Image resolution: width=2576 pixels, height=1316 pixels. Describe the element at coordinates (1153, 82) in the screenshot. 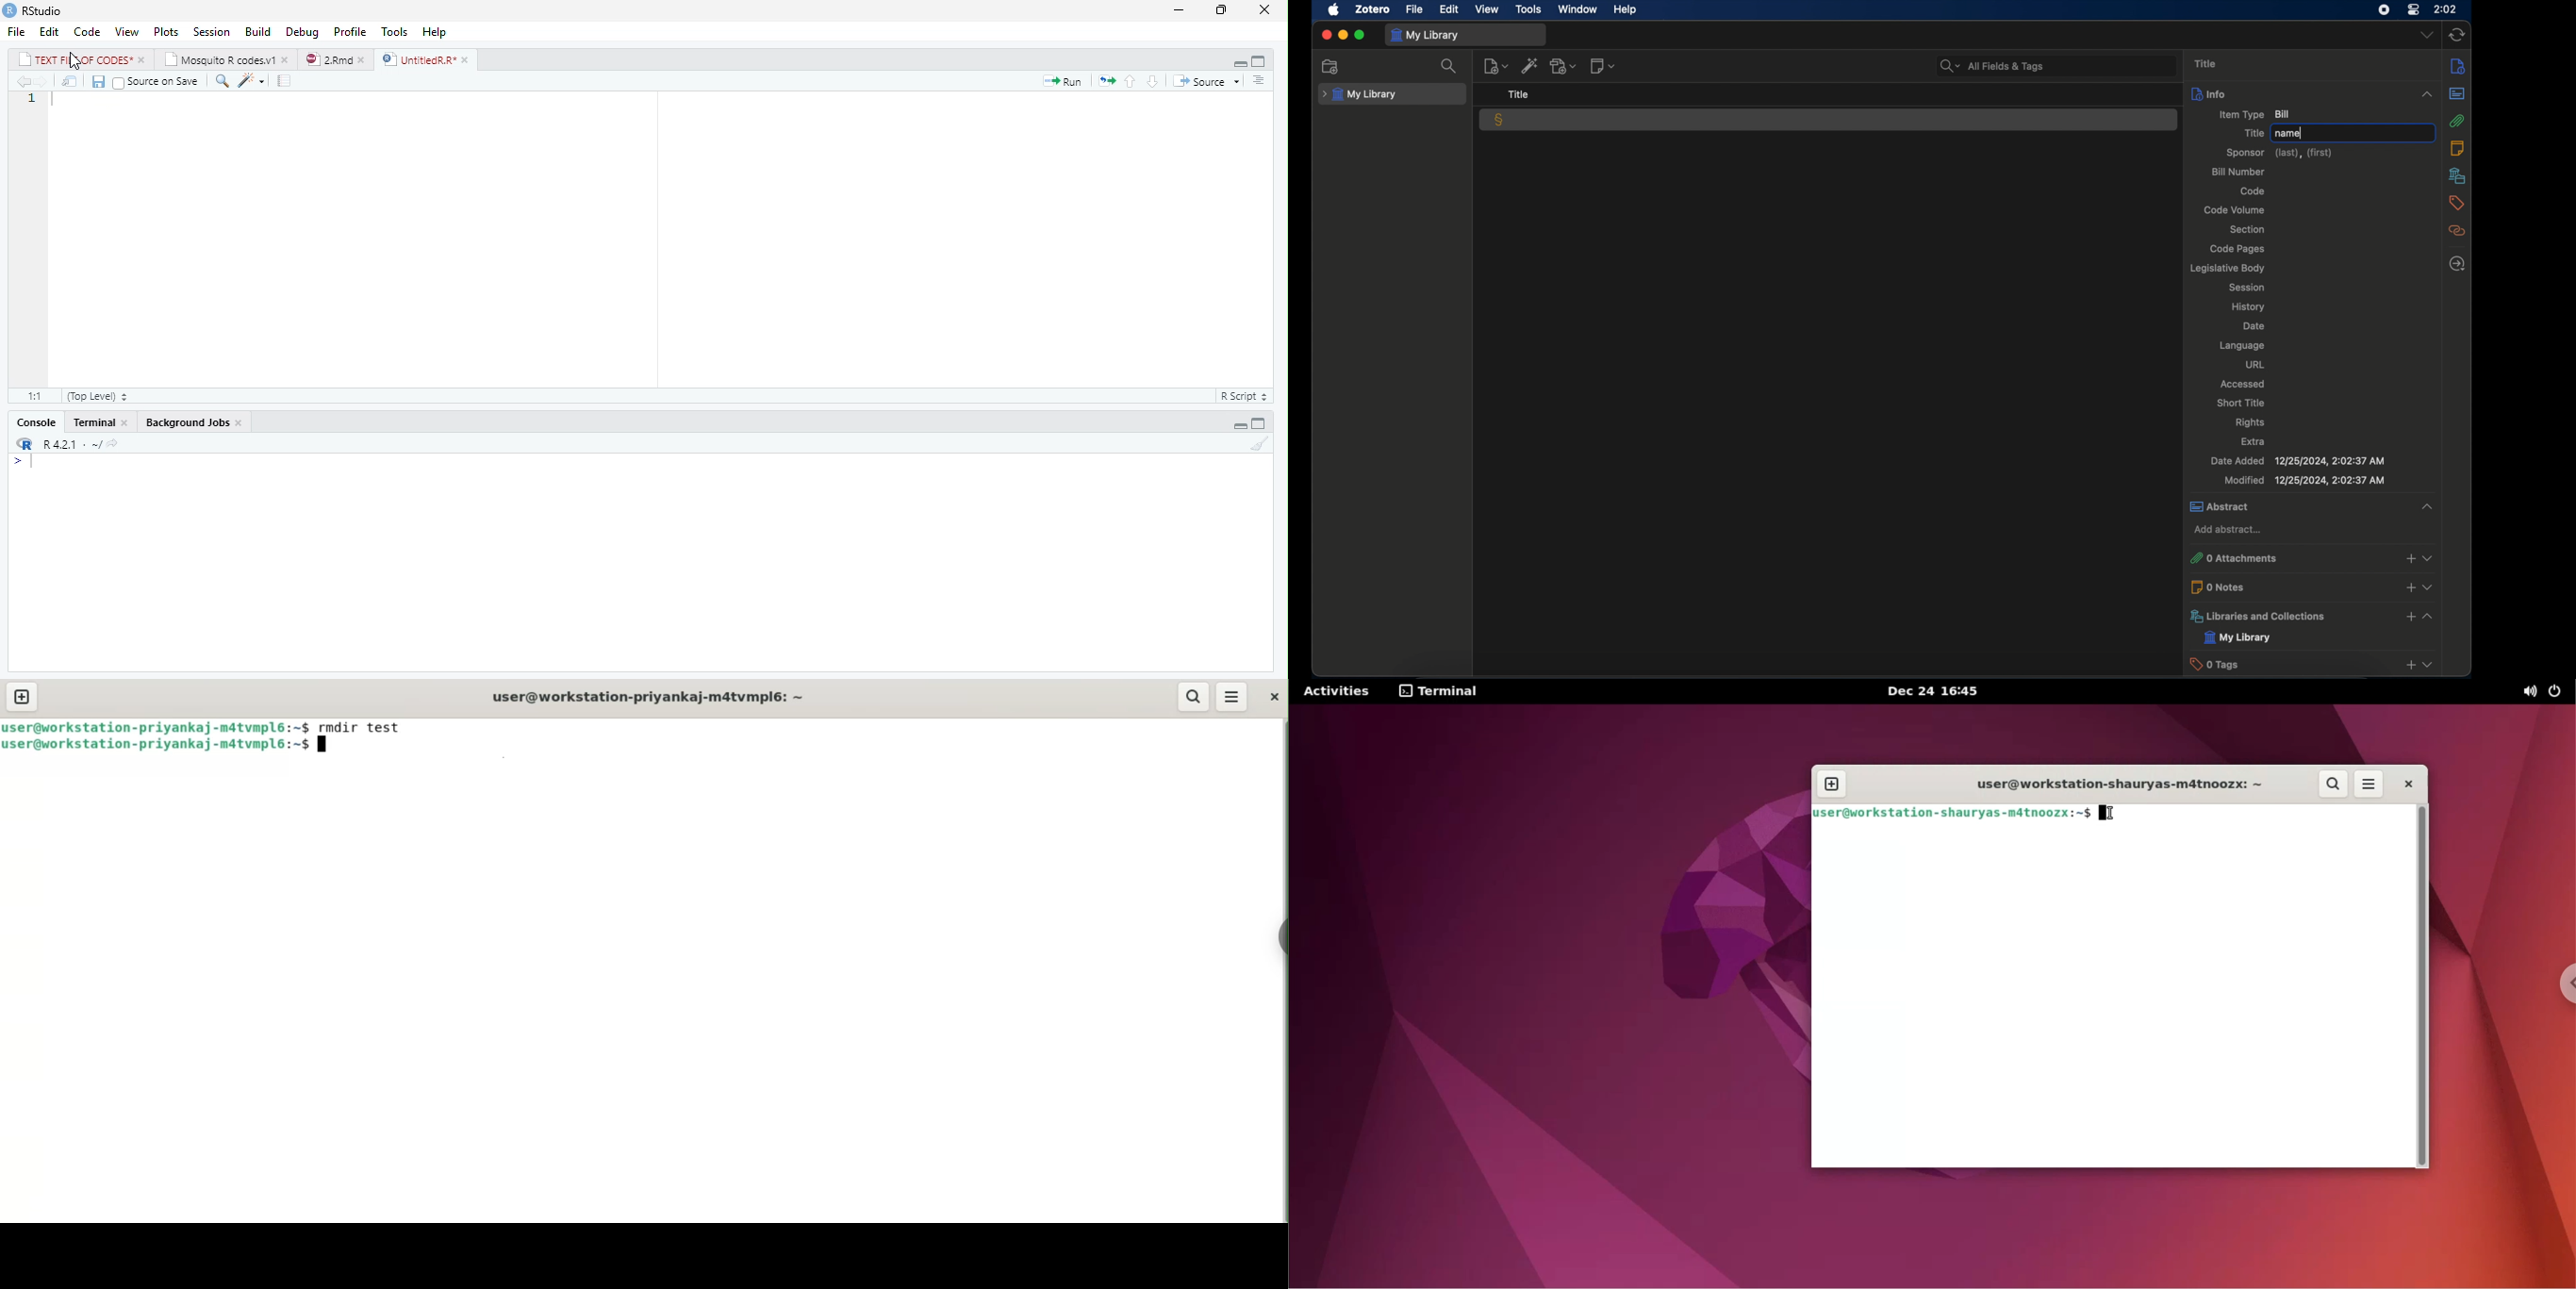

I see `Go to next section` at that location.